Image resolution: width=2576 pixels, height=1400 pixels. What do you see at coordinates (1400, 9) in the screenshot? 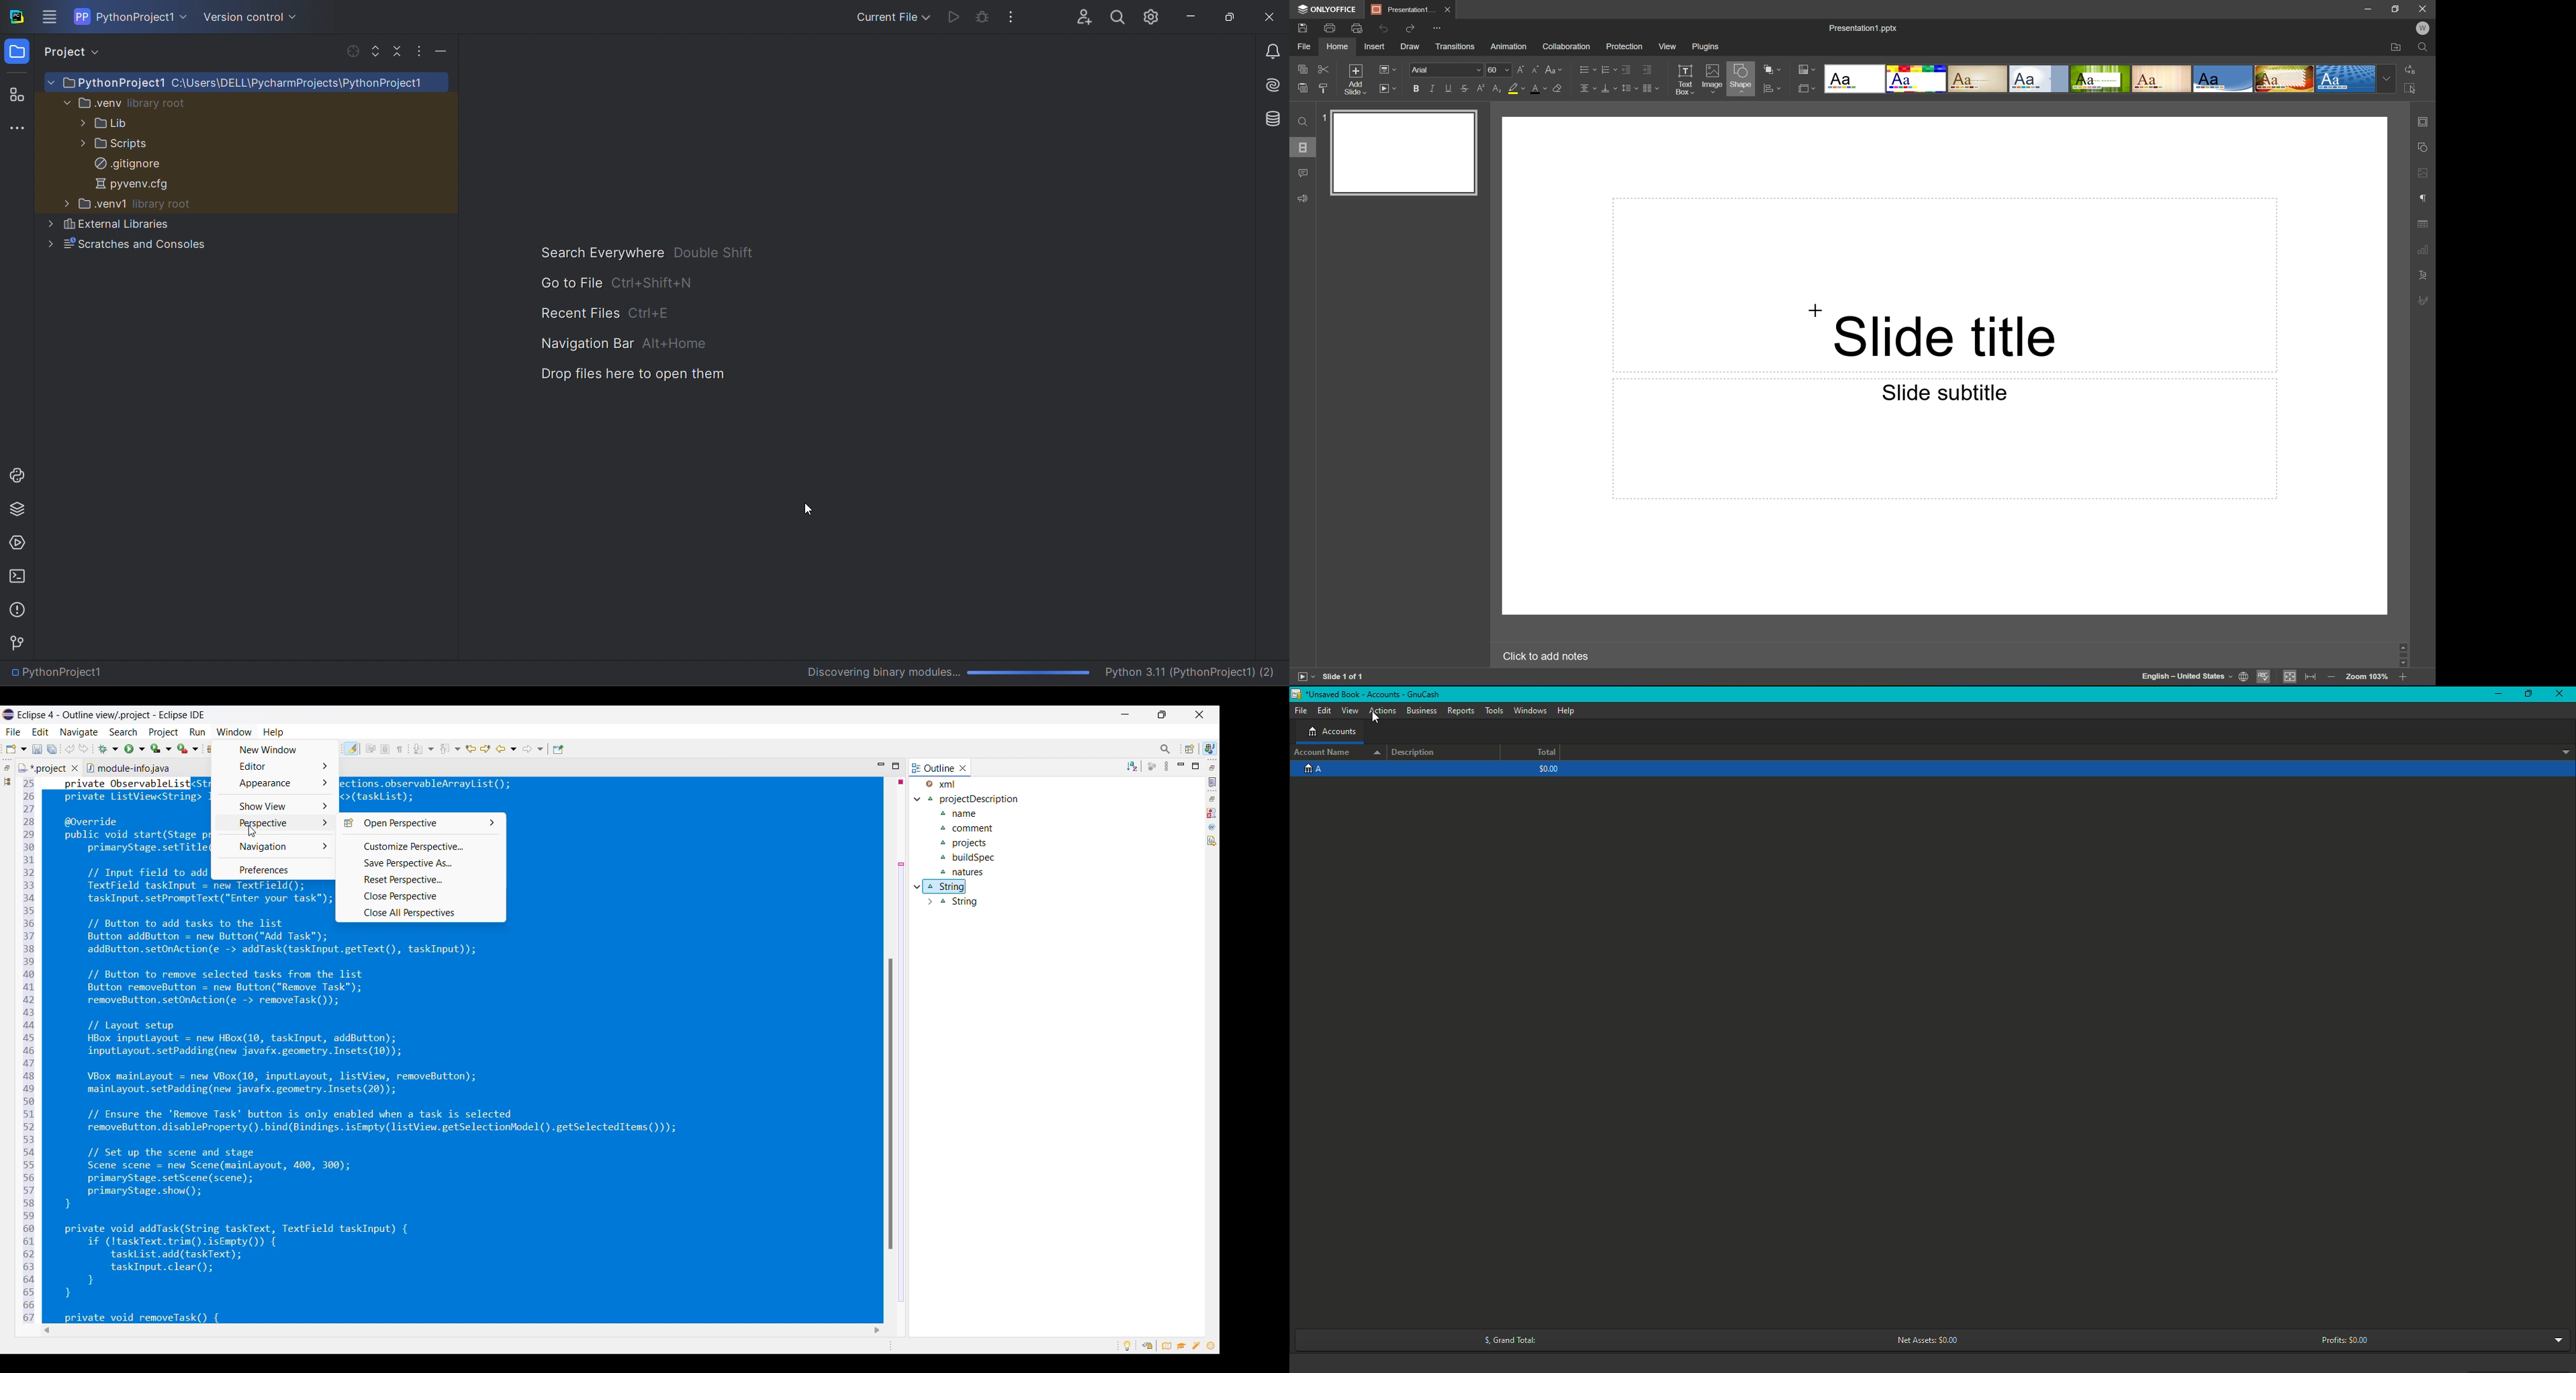
I see `Presentation1...` at bounding box center [1400, 9].